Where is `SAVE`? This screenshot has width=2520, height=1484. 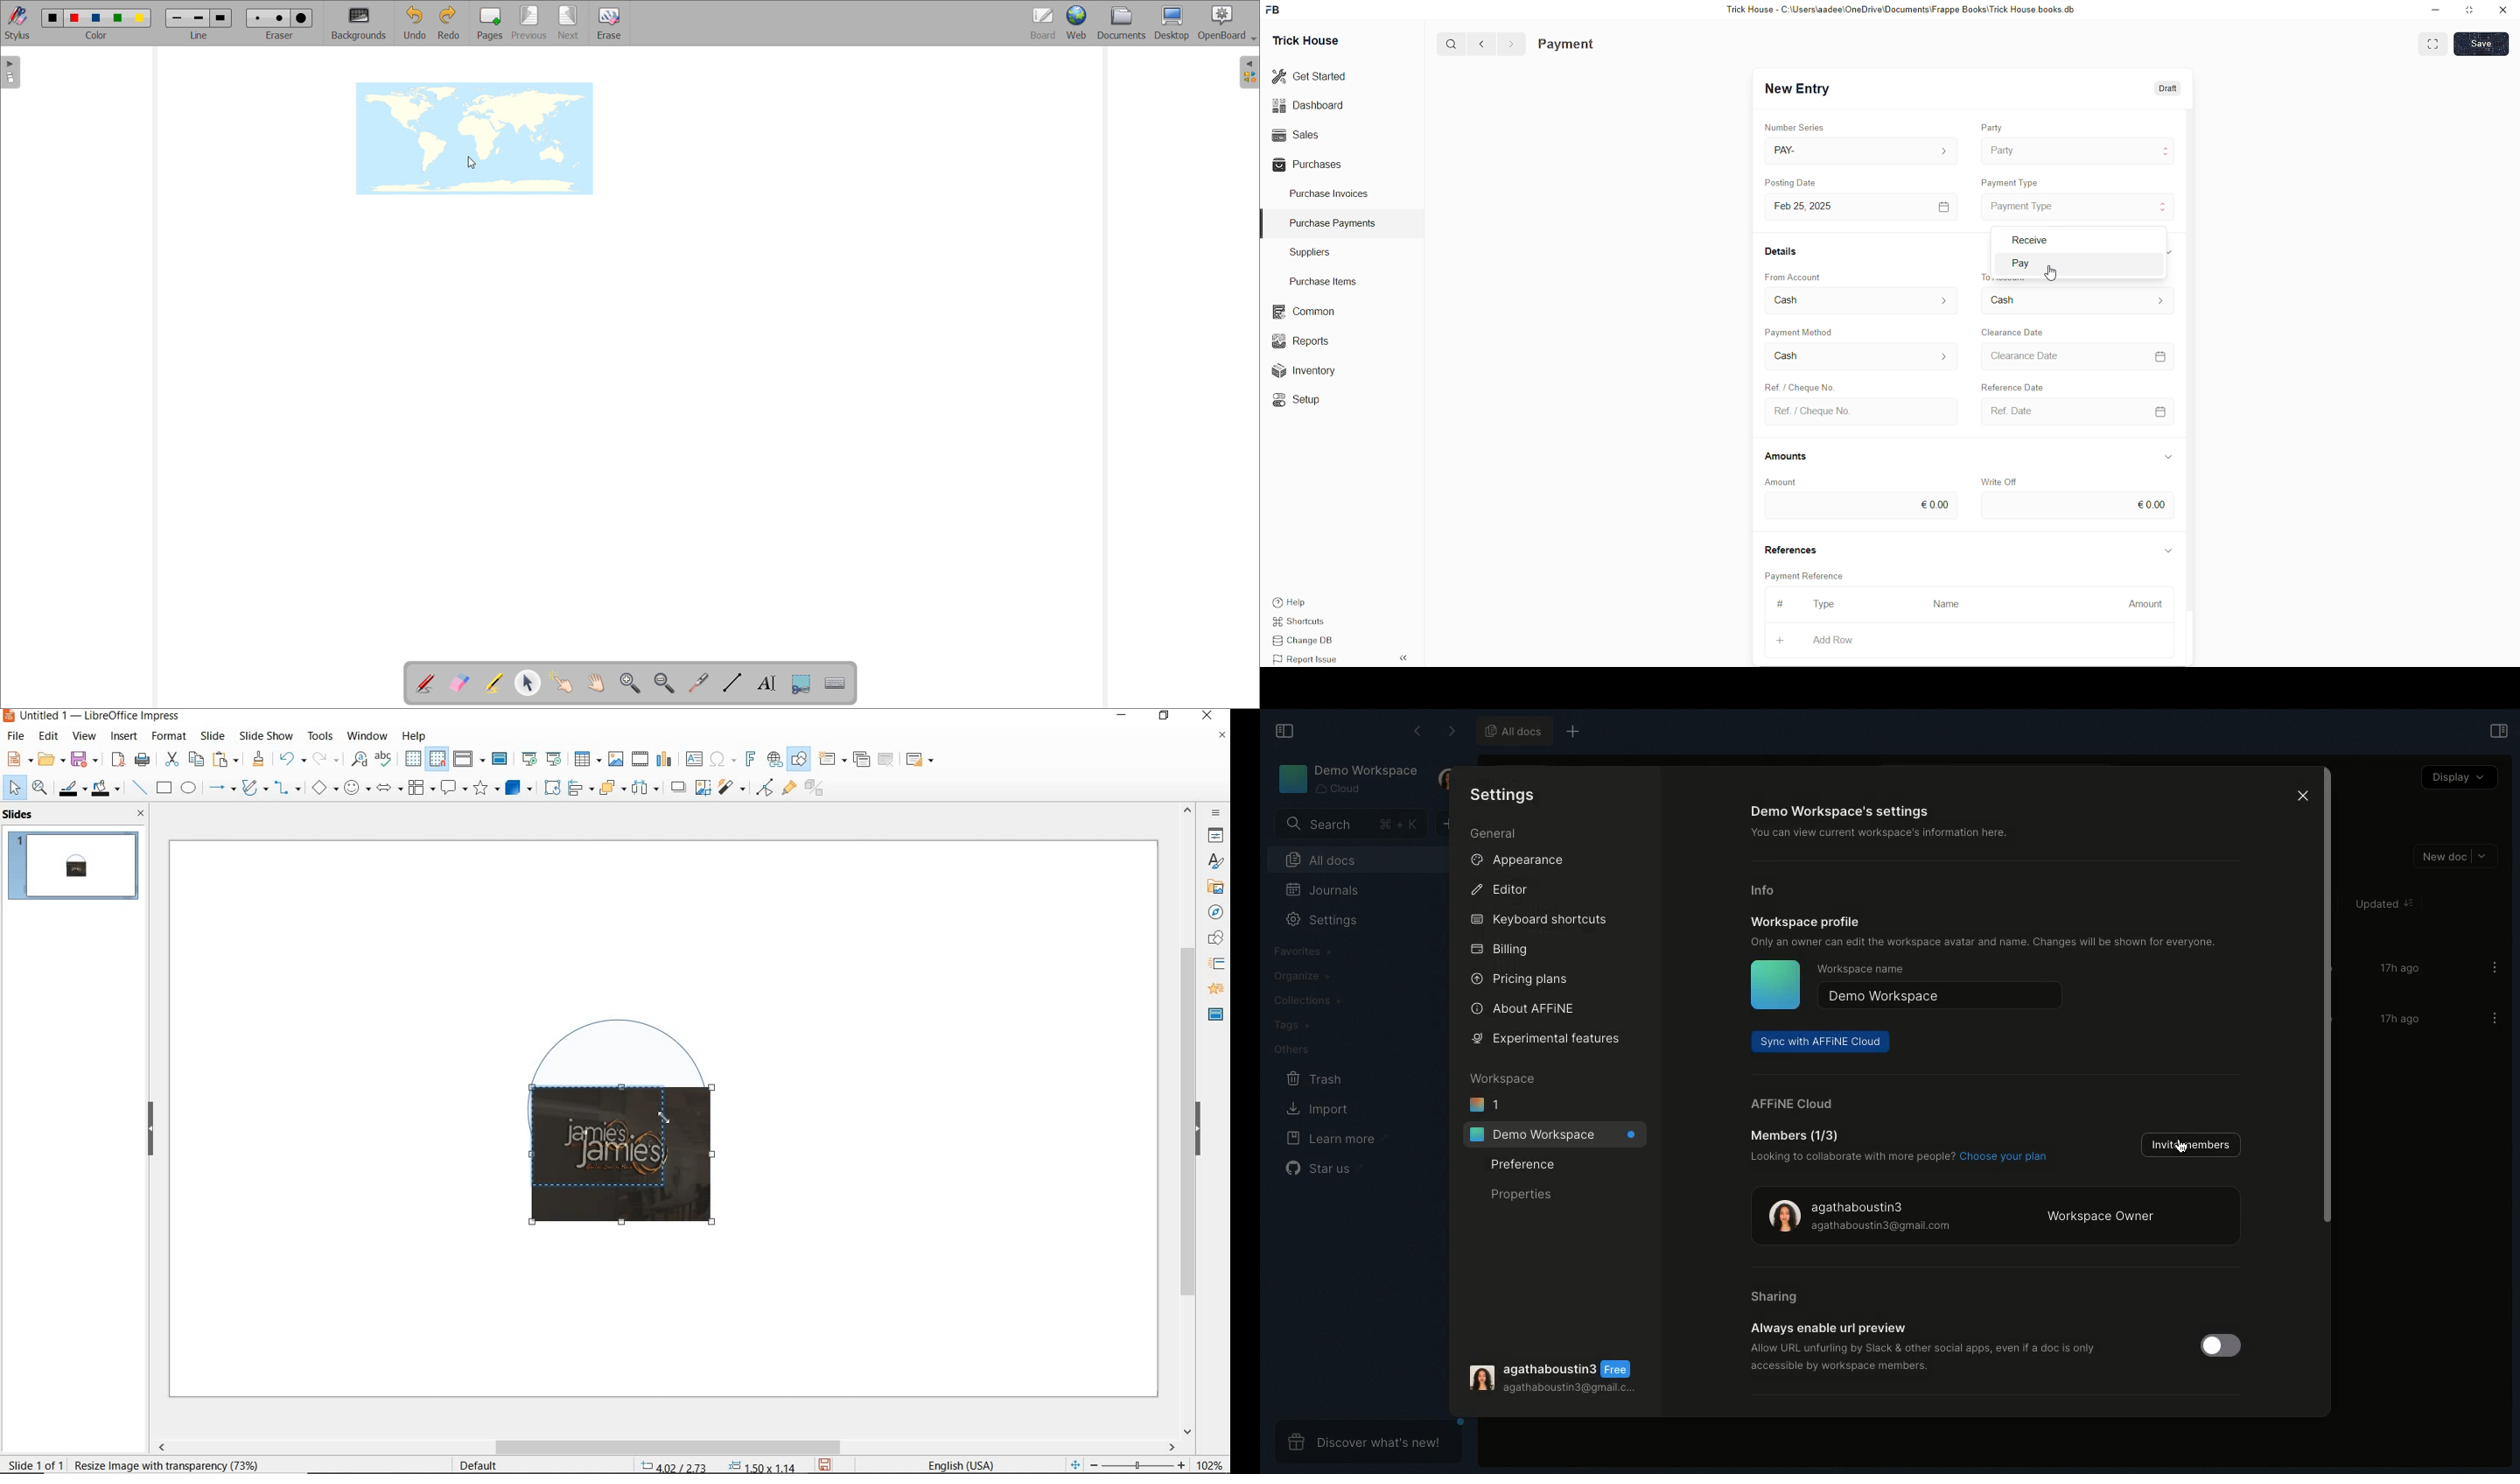 SAVE is located at coordinates (2485, 43).